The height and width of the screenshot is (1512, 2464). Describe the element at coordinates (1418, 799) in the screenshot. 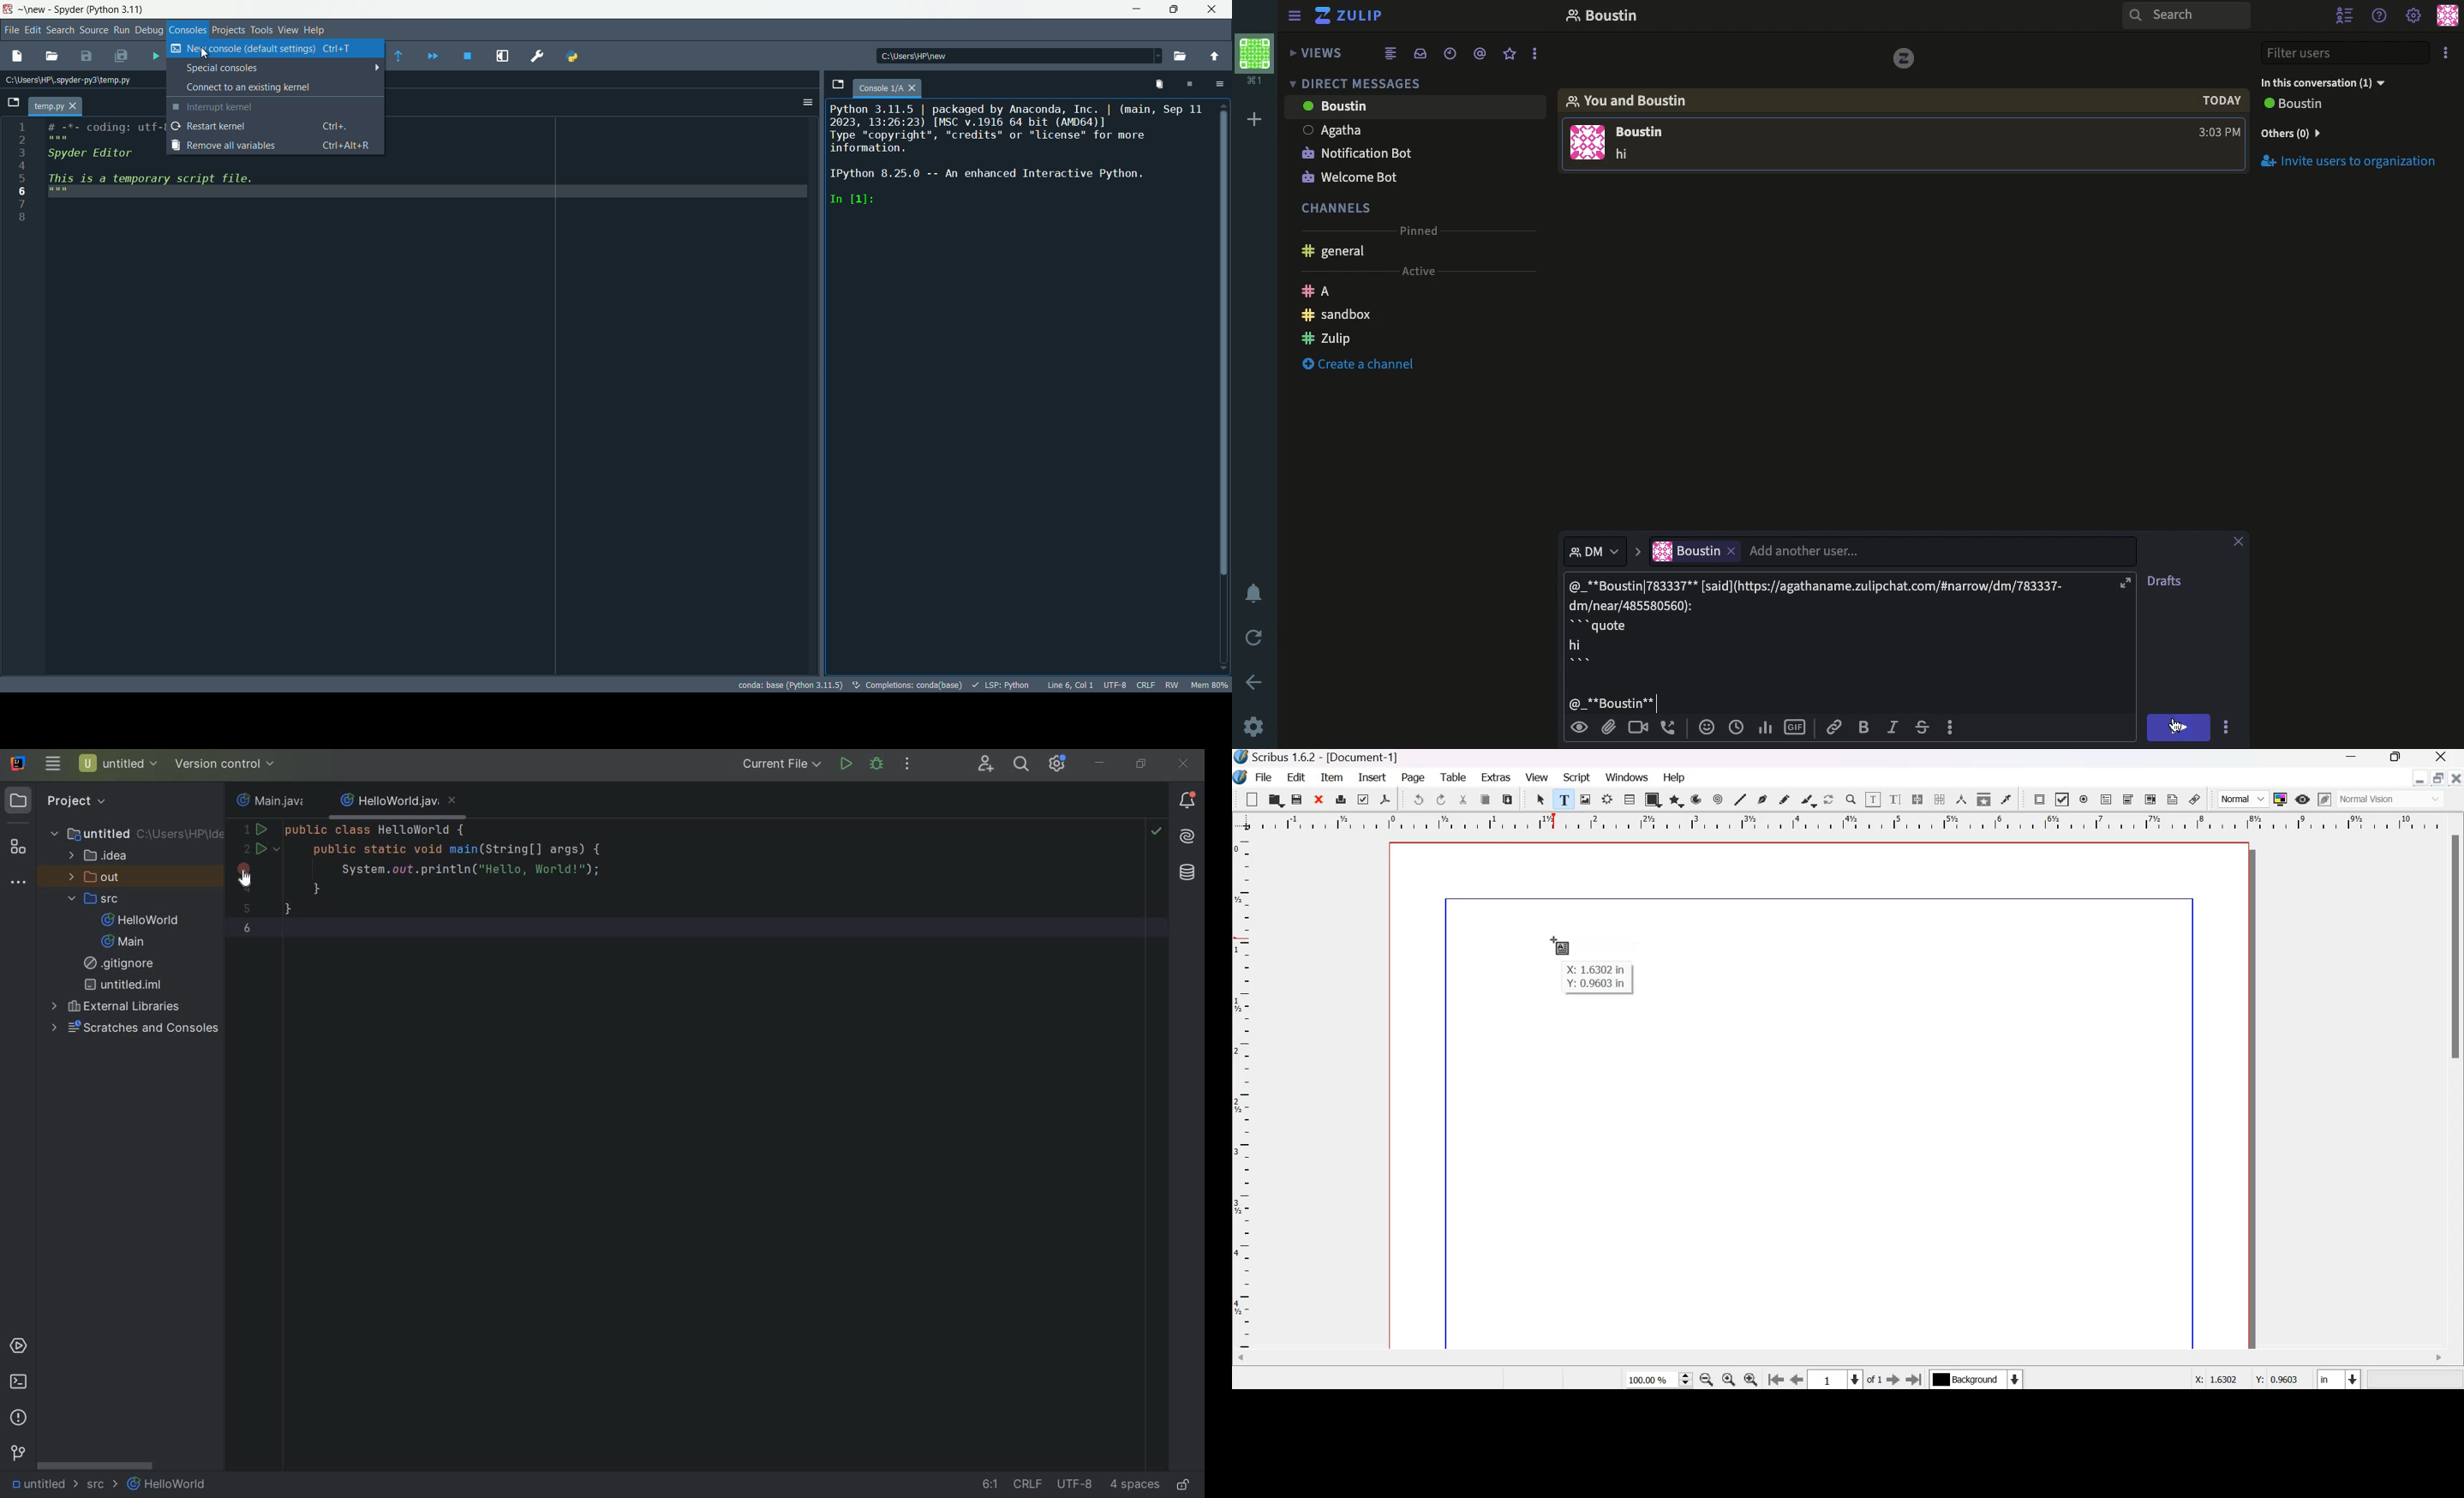

I see `undo` at that location.